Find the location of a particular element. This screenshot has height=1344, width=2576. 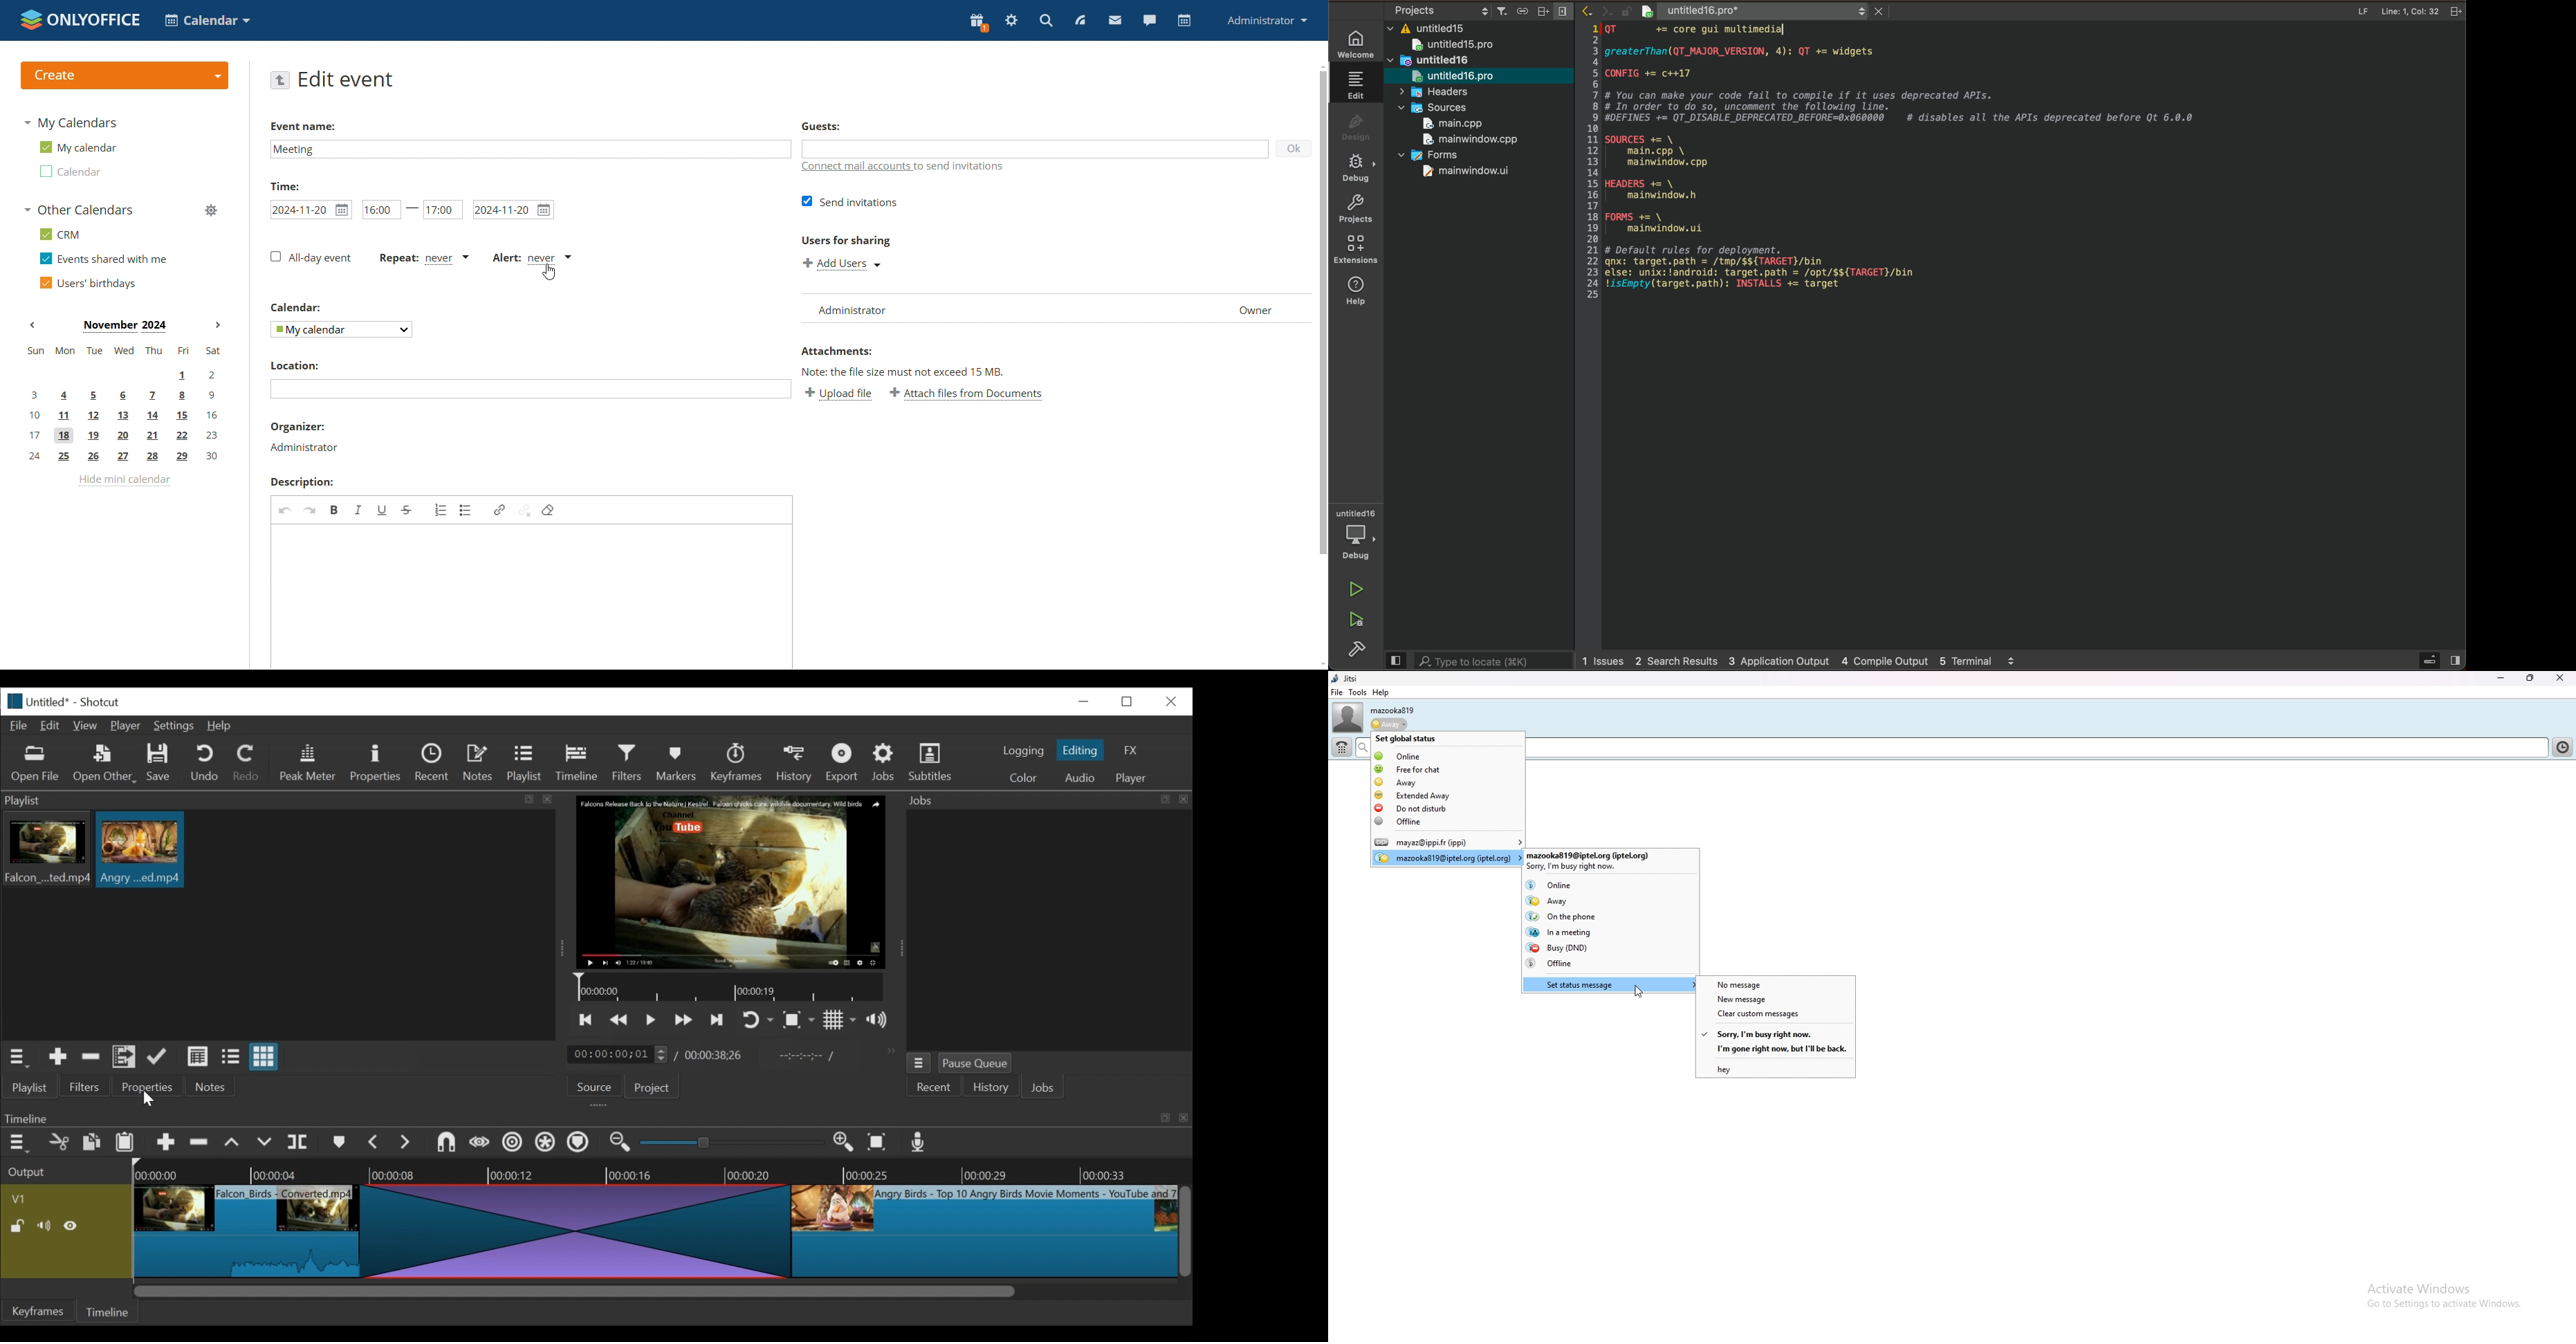

playlist panel is located at coordinates (273, 800).